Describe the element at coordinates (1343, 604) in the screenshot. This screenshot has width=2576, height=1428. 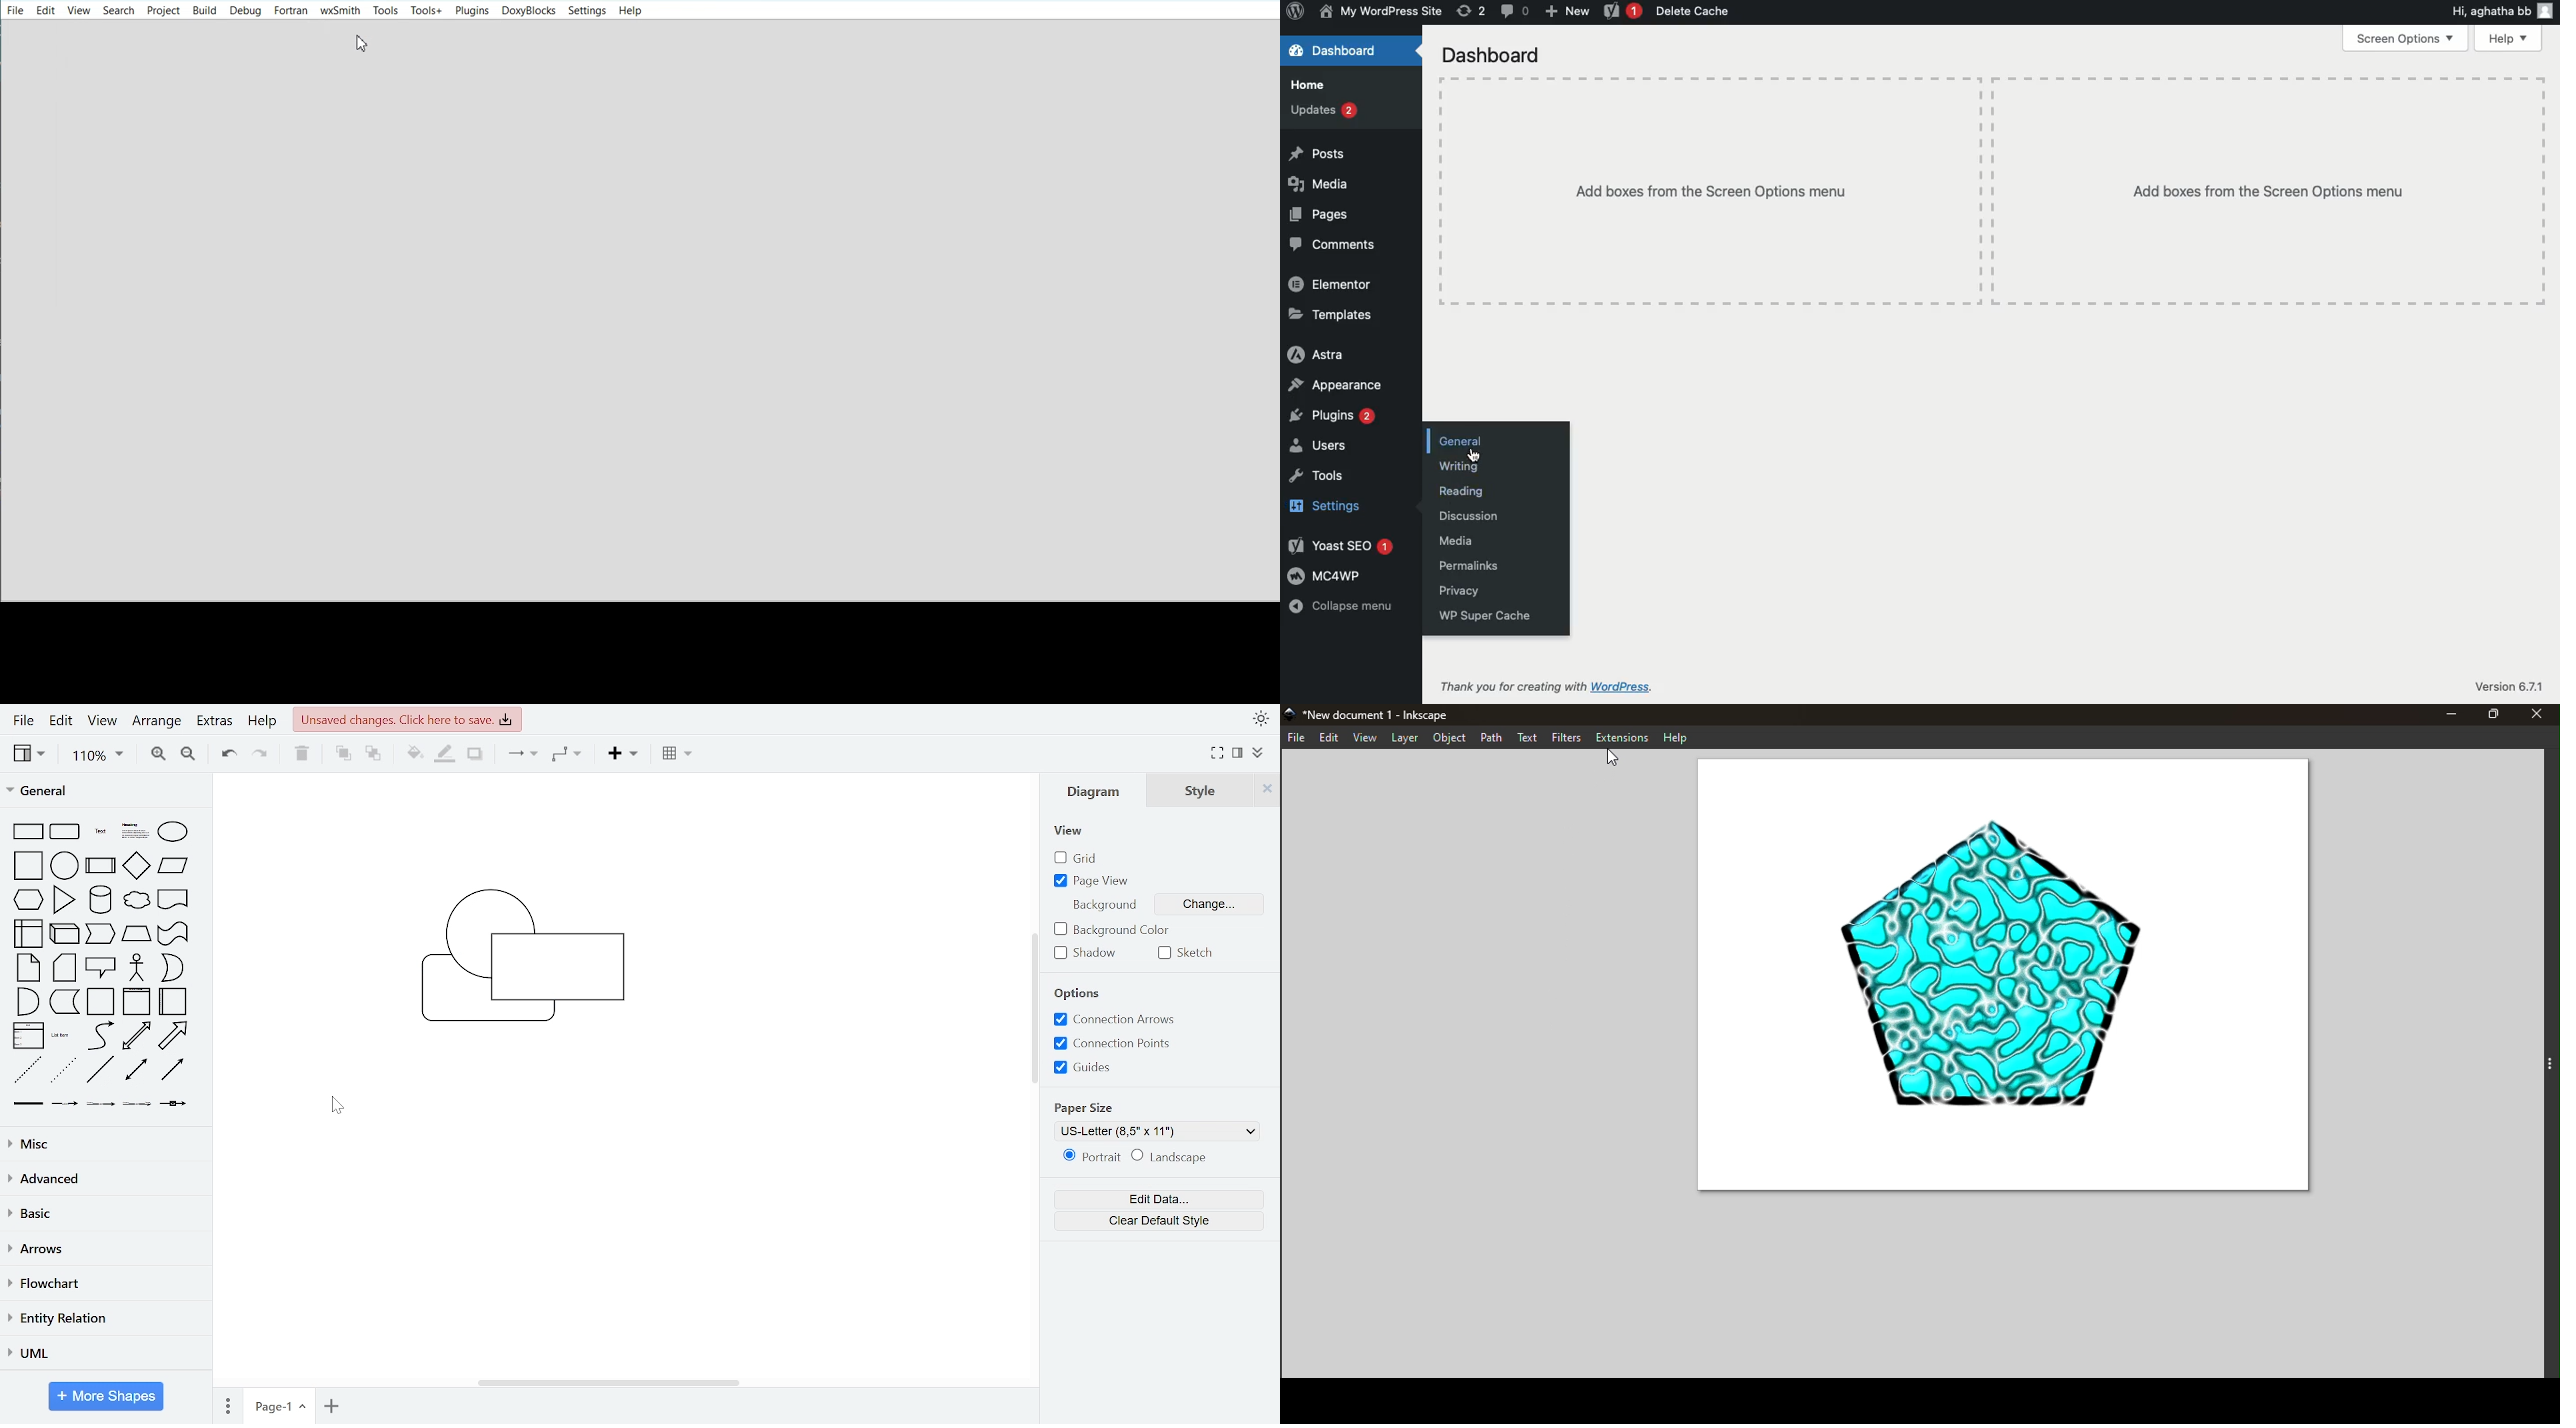
I see `Collapse menu` at that location.